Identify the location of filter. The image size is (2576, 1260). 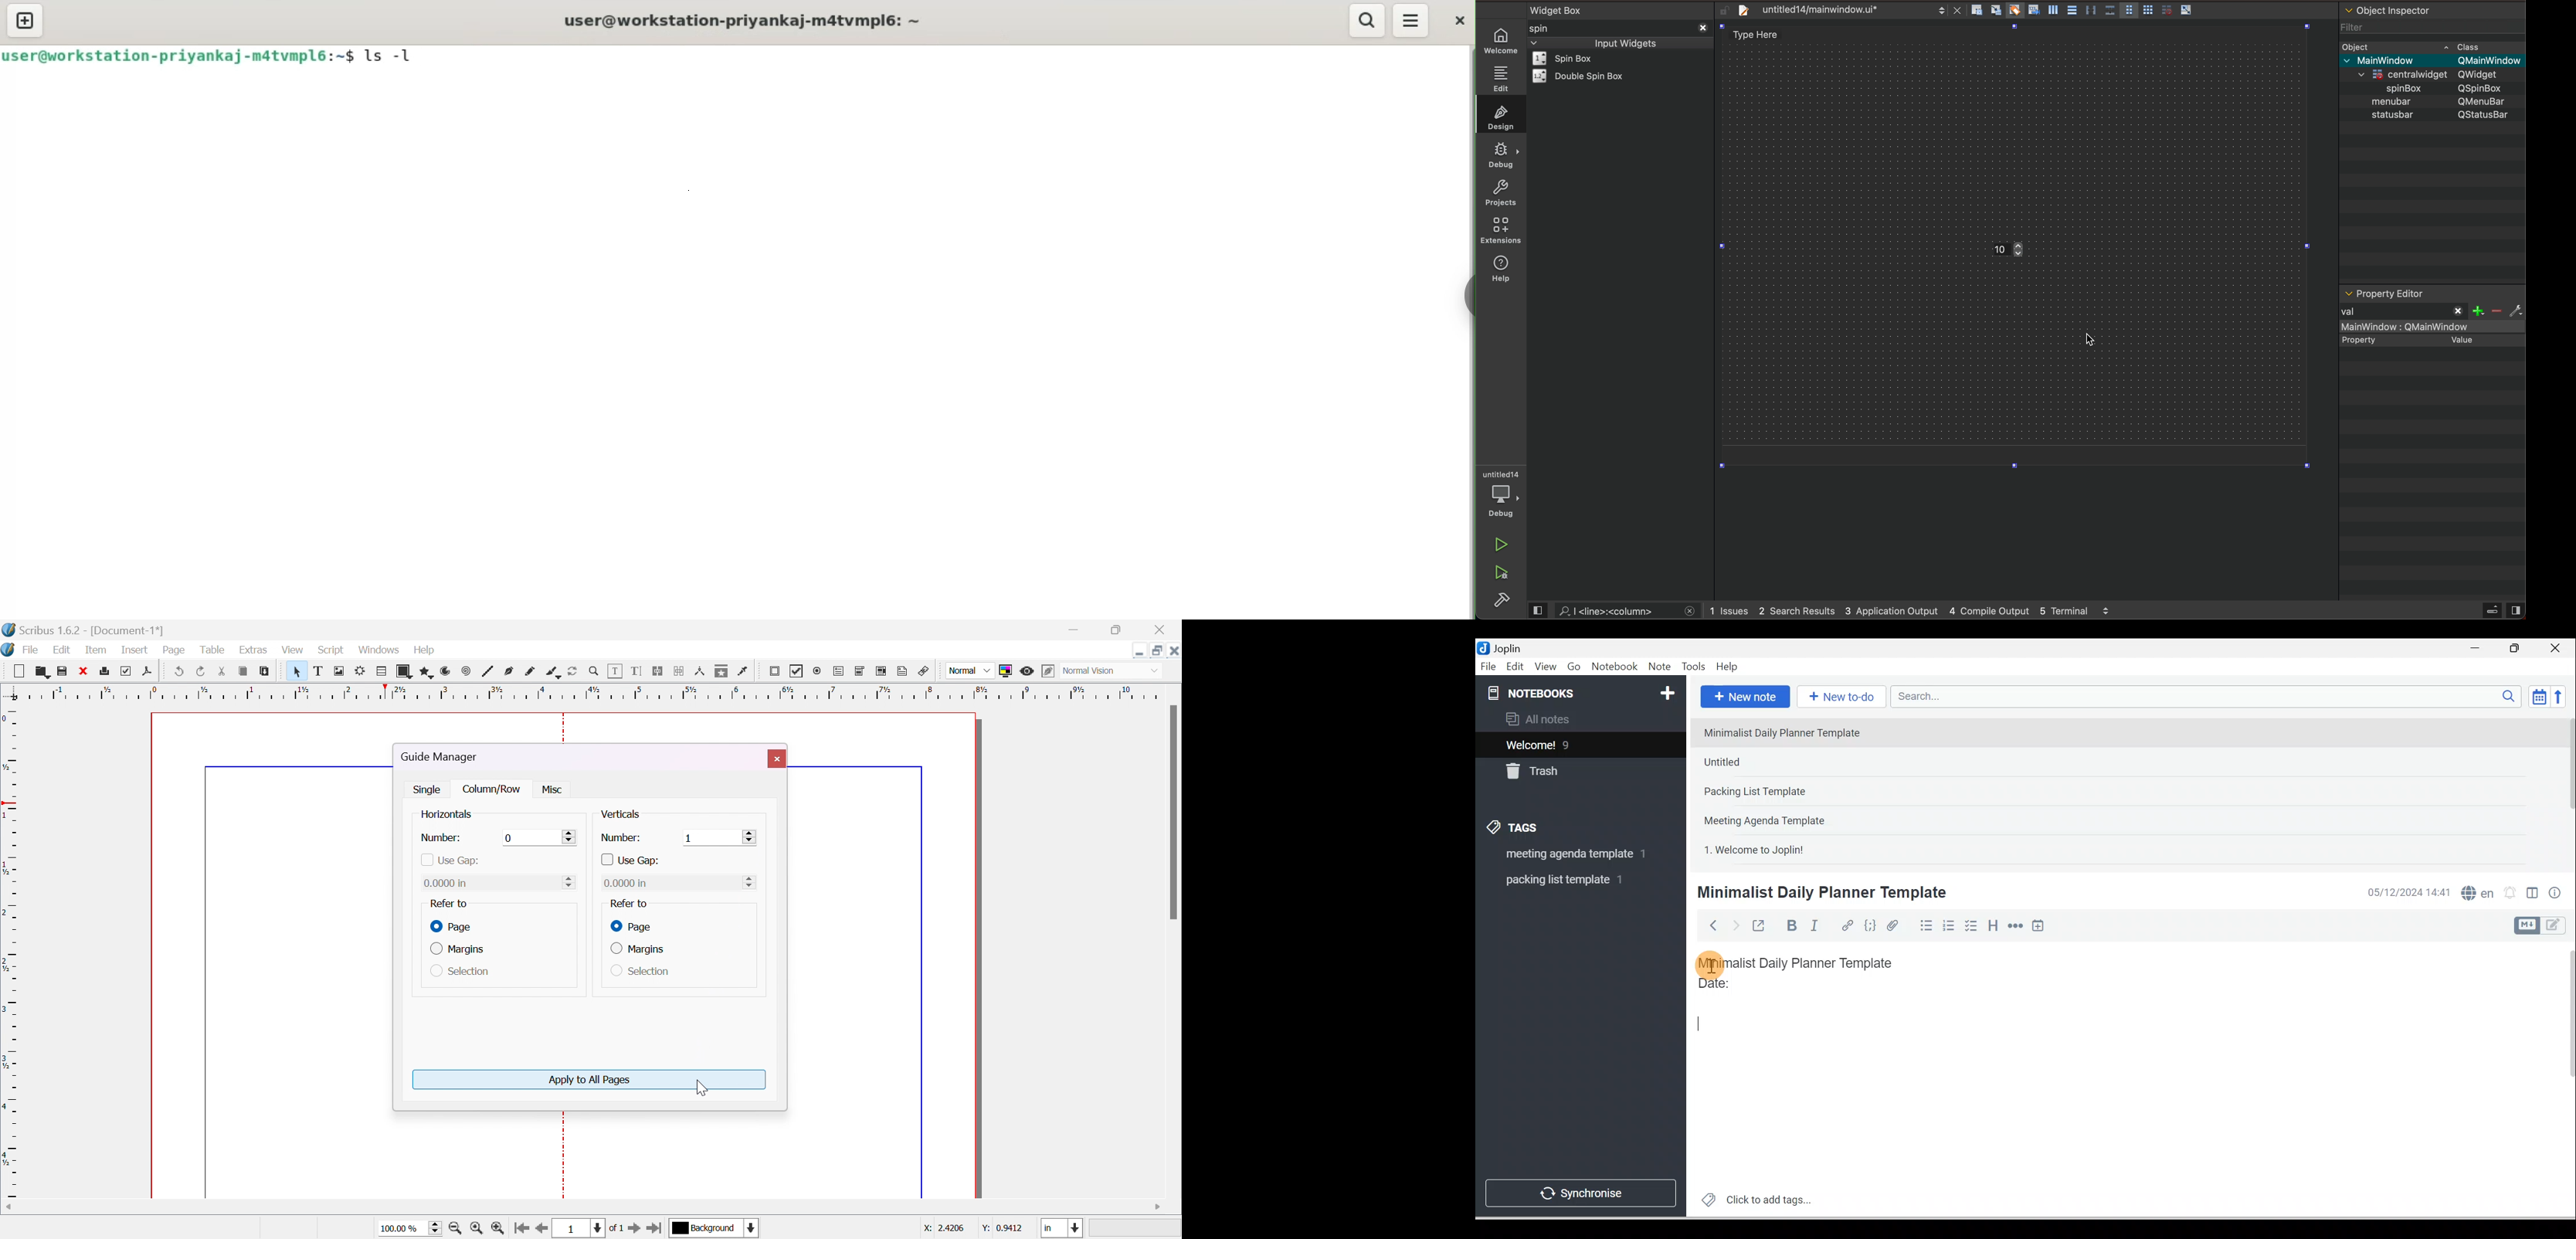
(2354, 25).